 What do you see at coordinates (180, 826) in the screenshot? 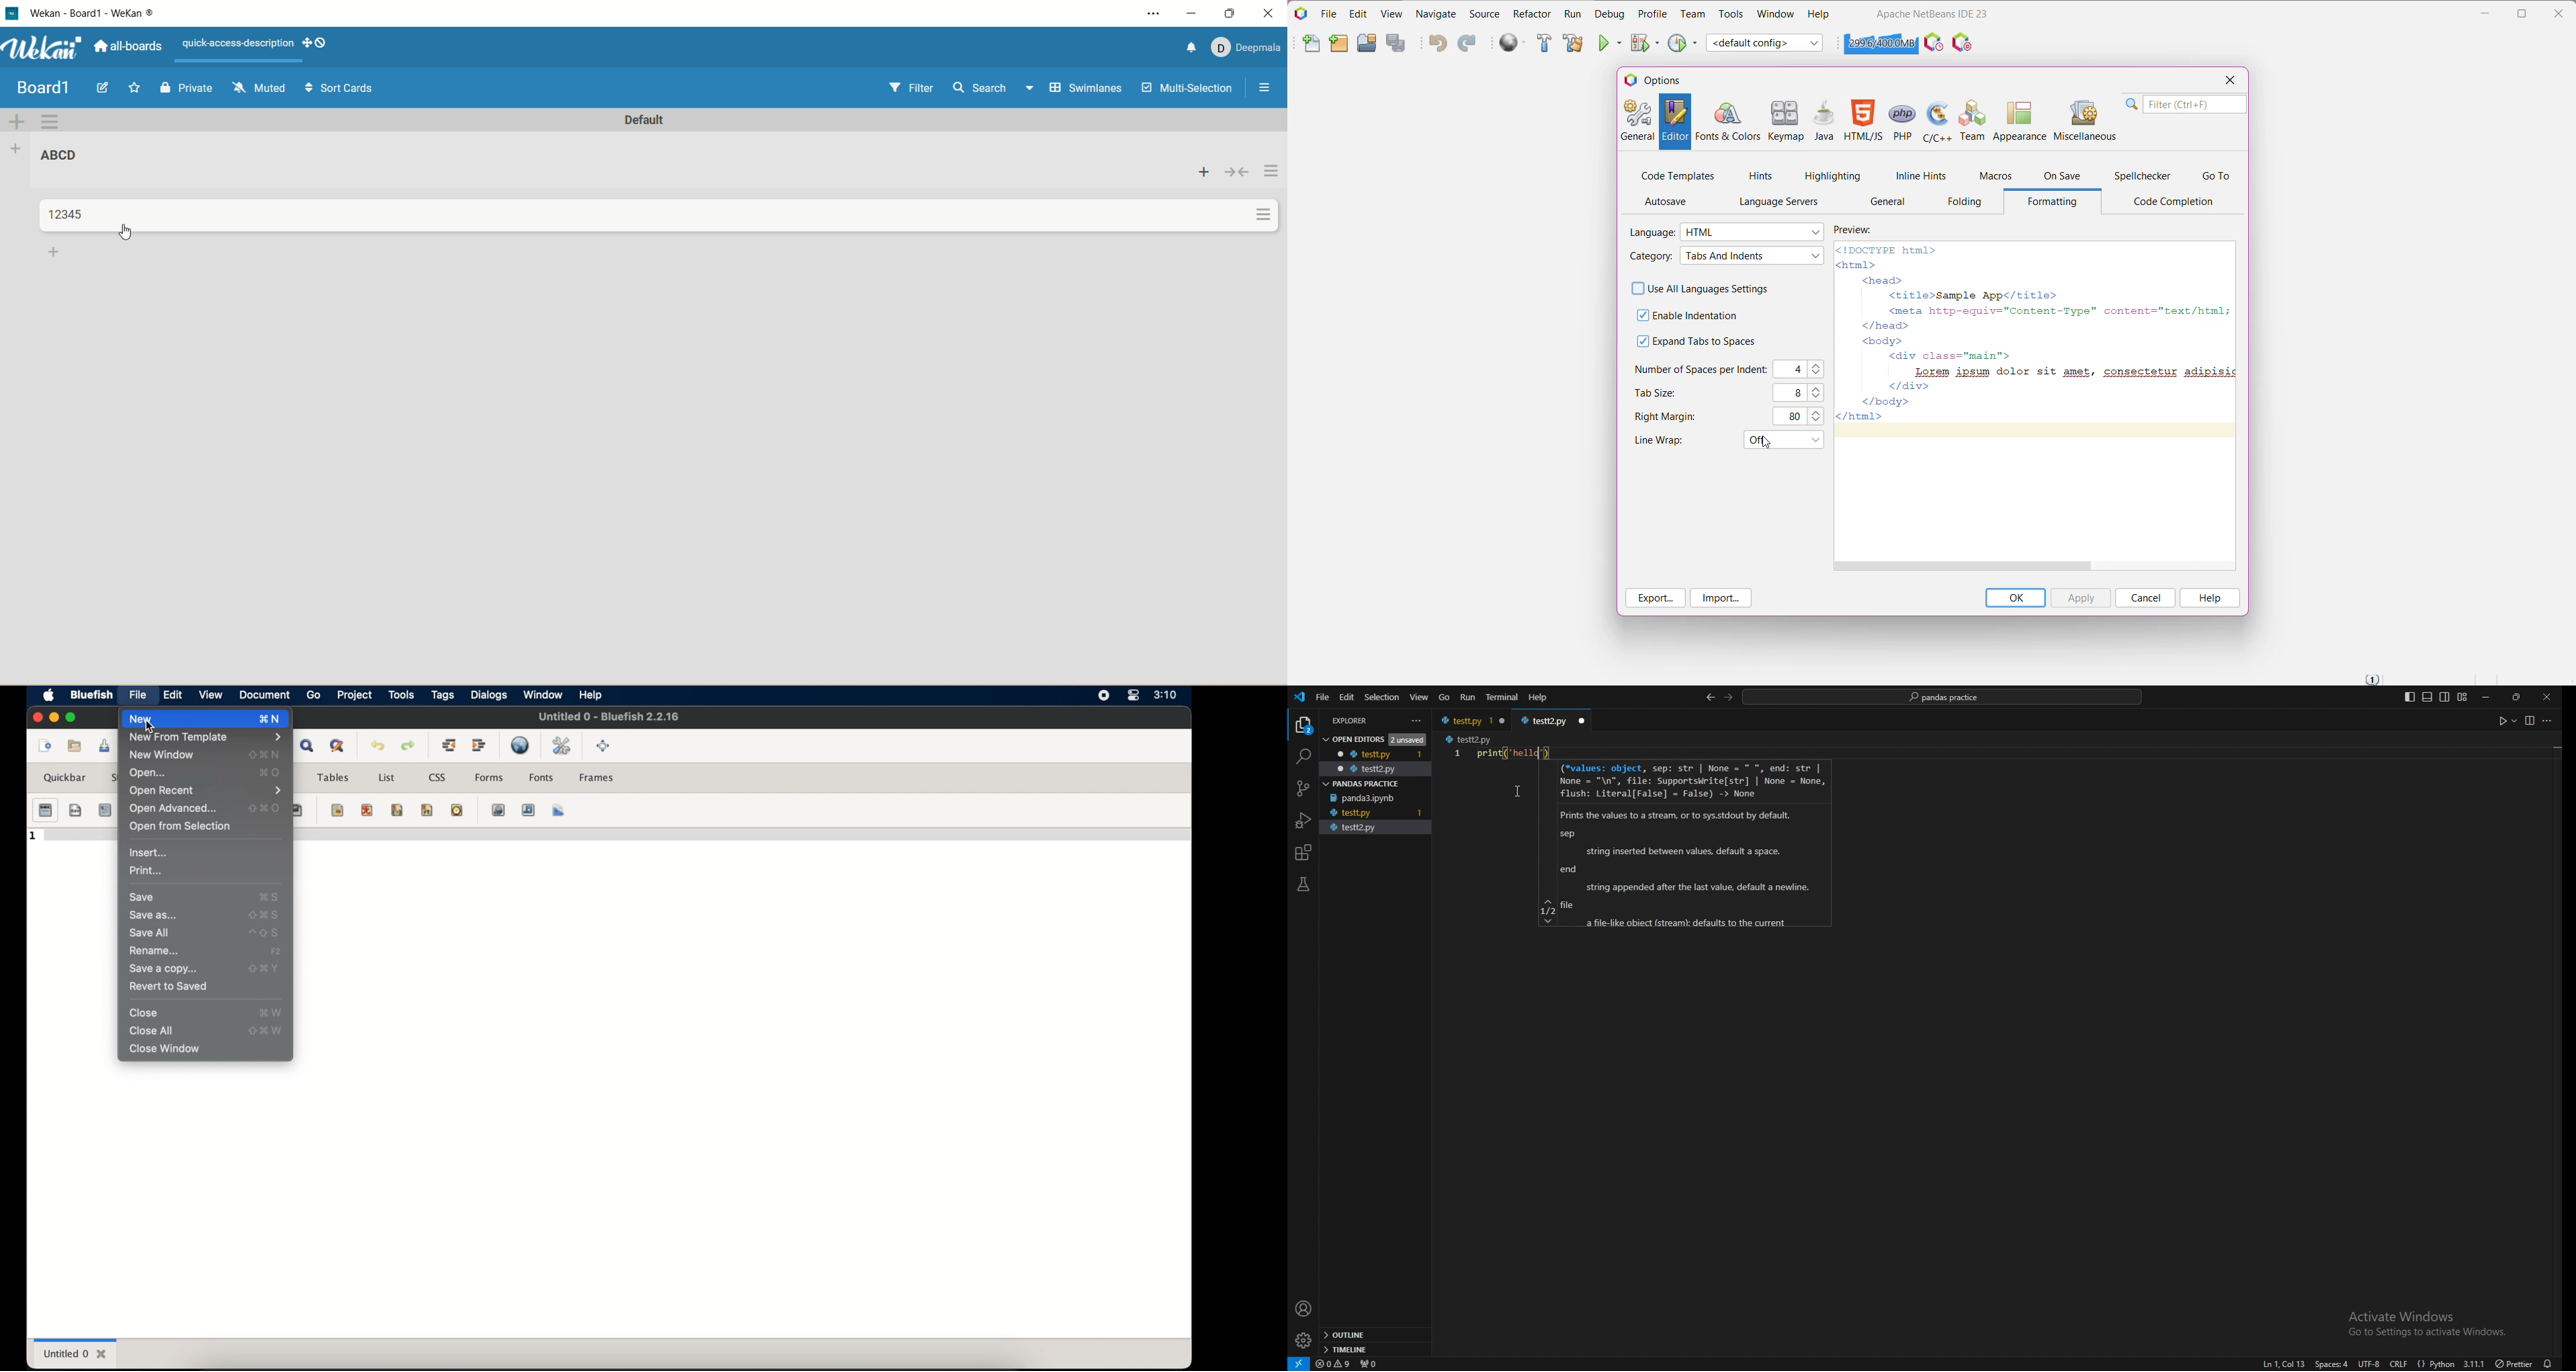
I see `open from selection` at bounding box center [180, 826].